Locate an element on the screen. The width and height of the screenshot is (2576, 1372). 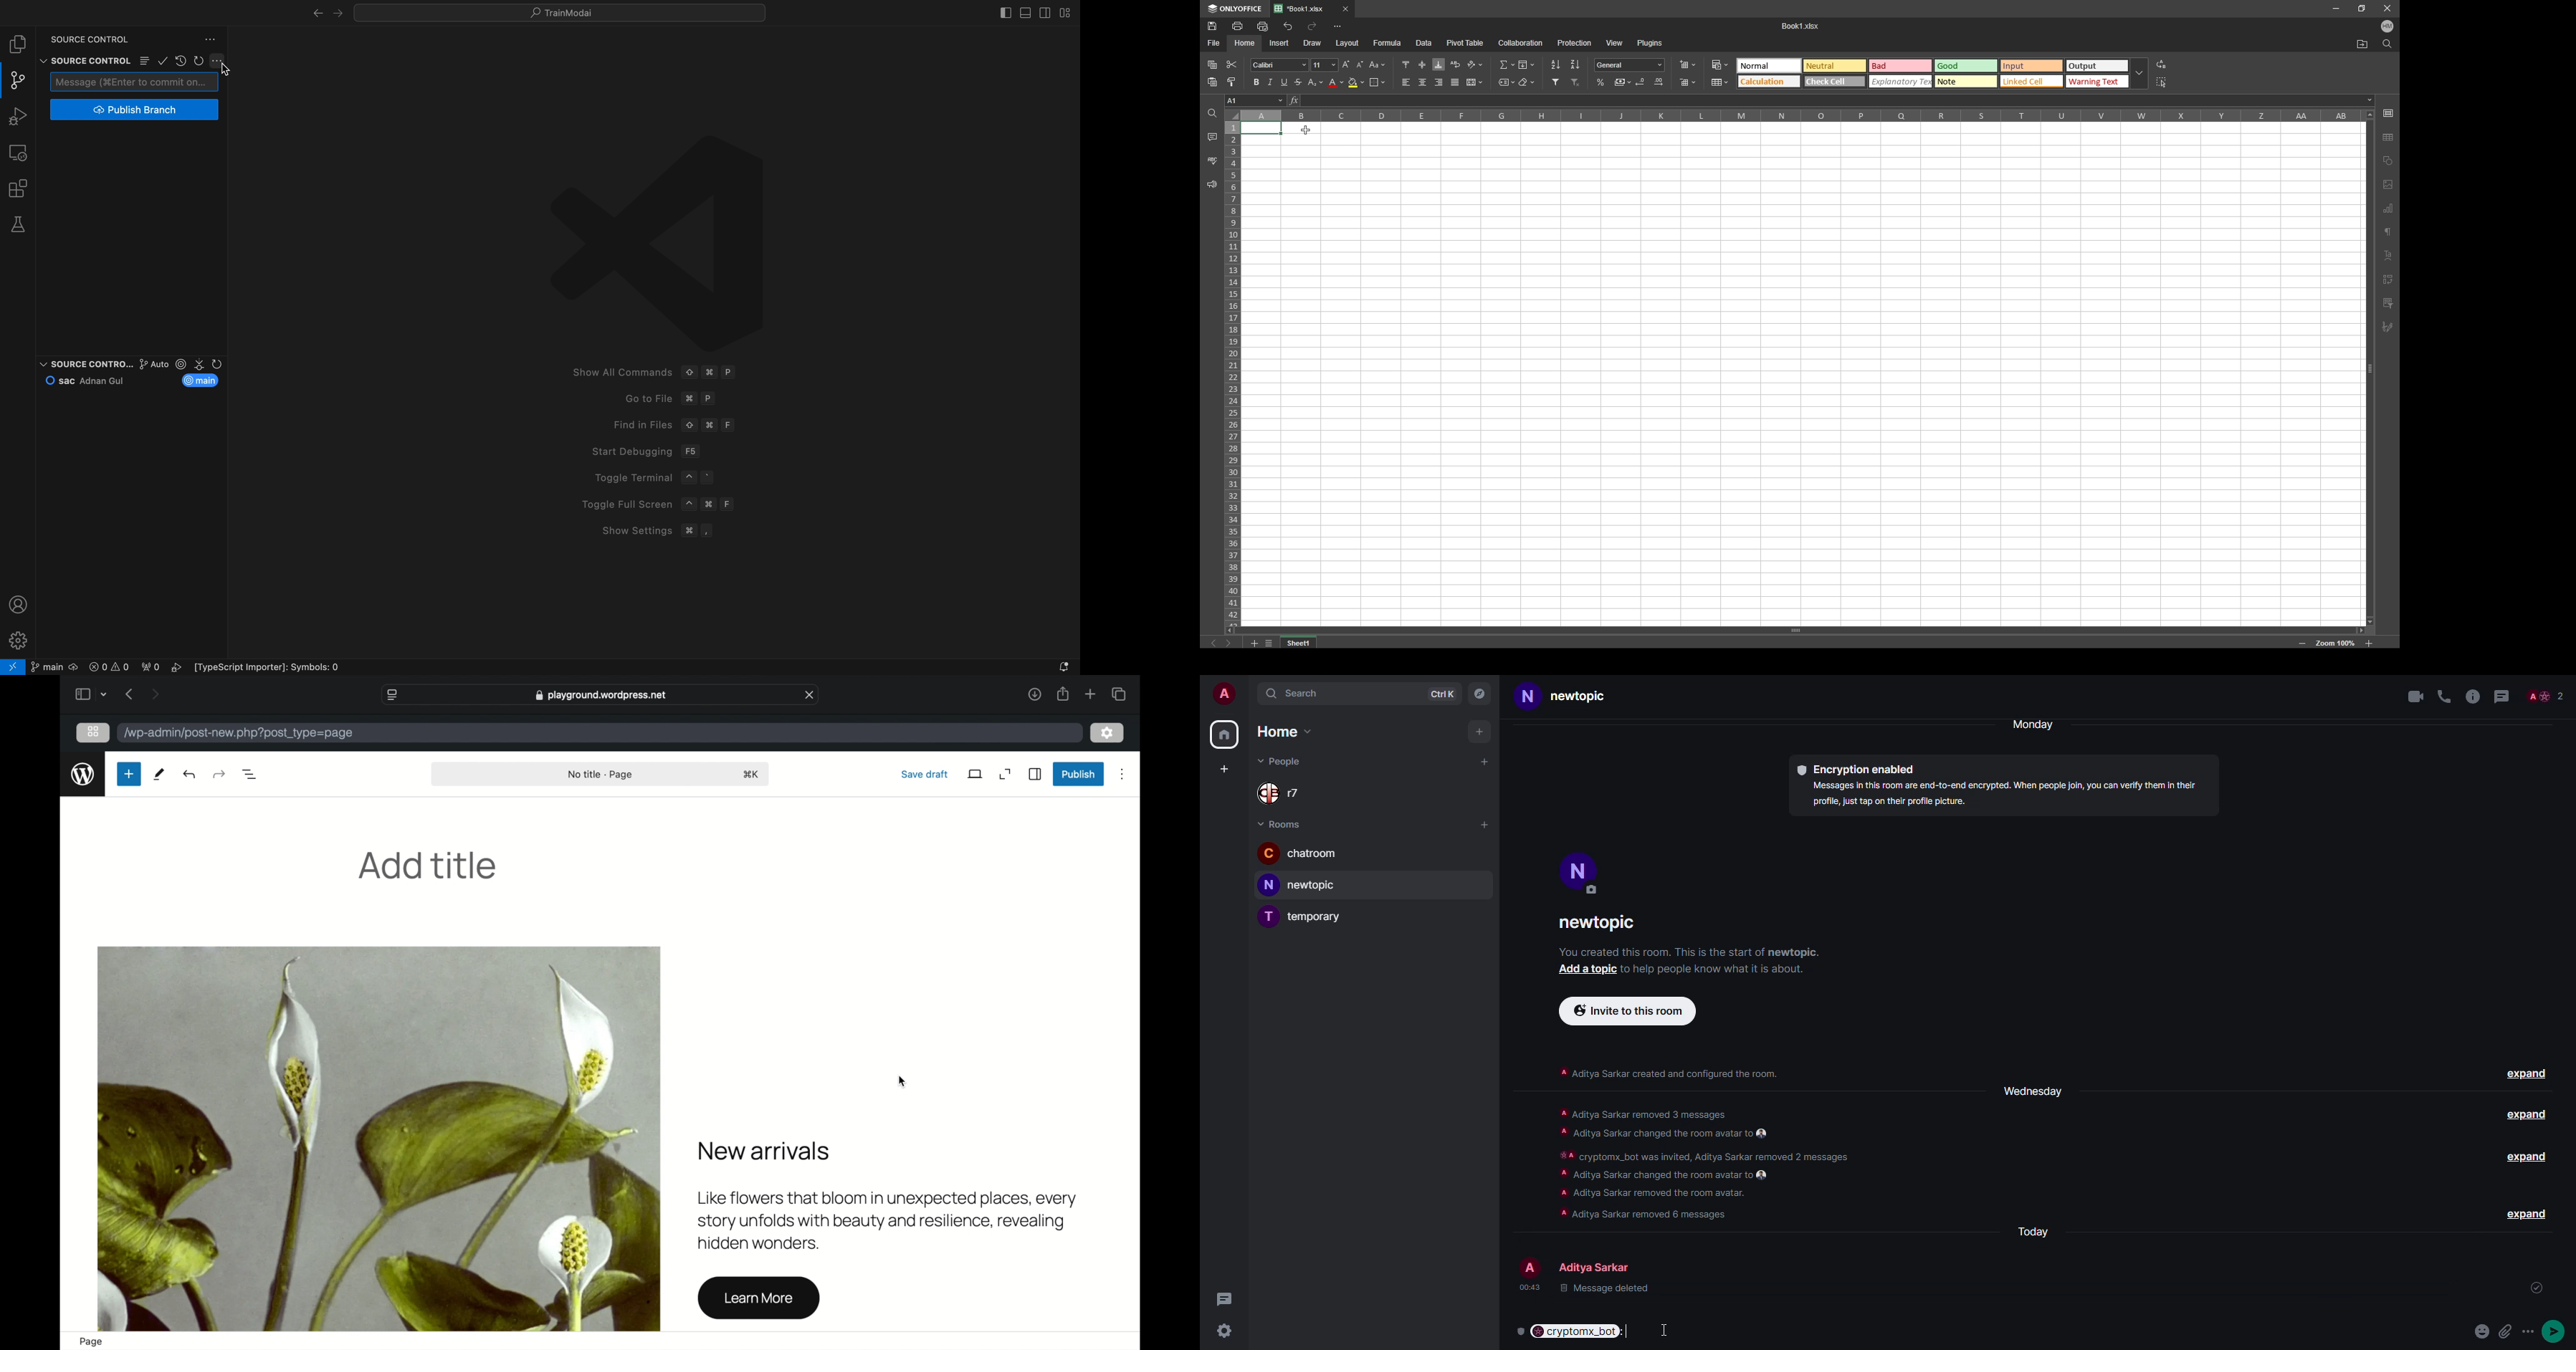
bold is located at coordinates (1255, 82).